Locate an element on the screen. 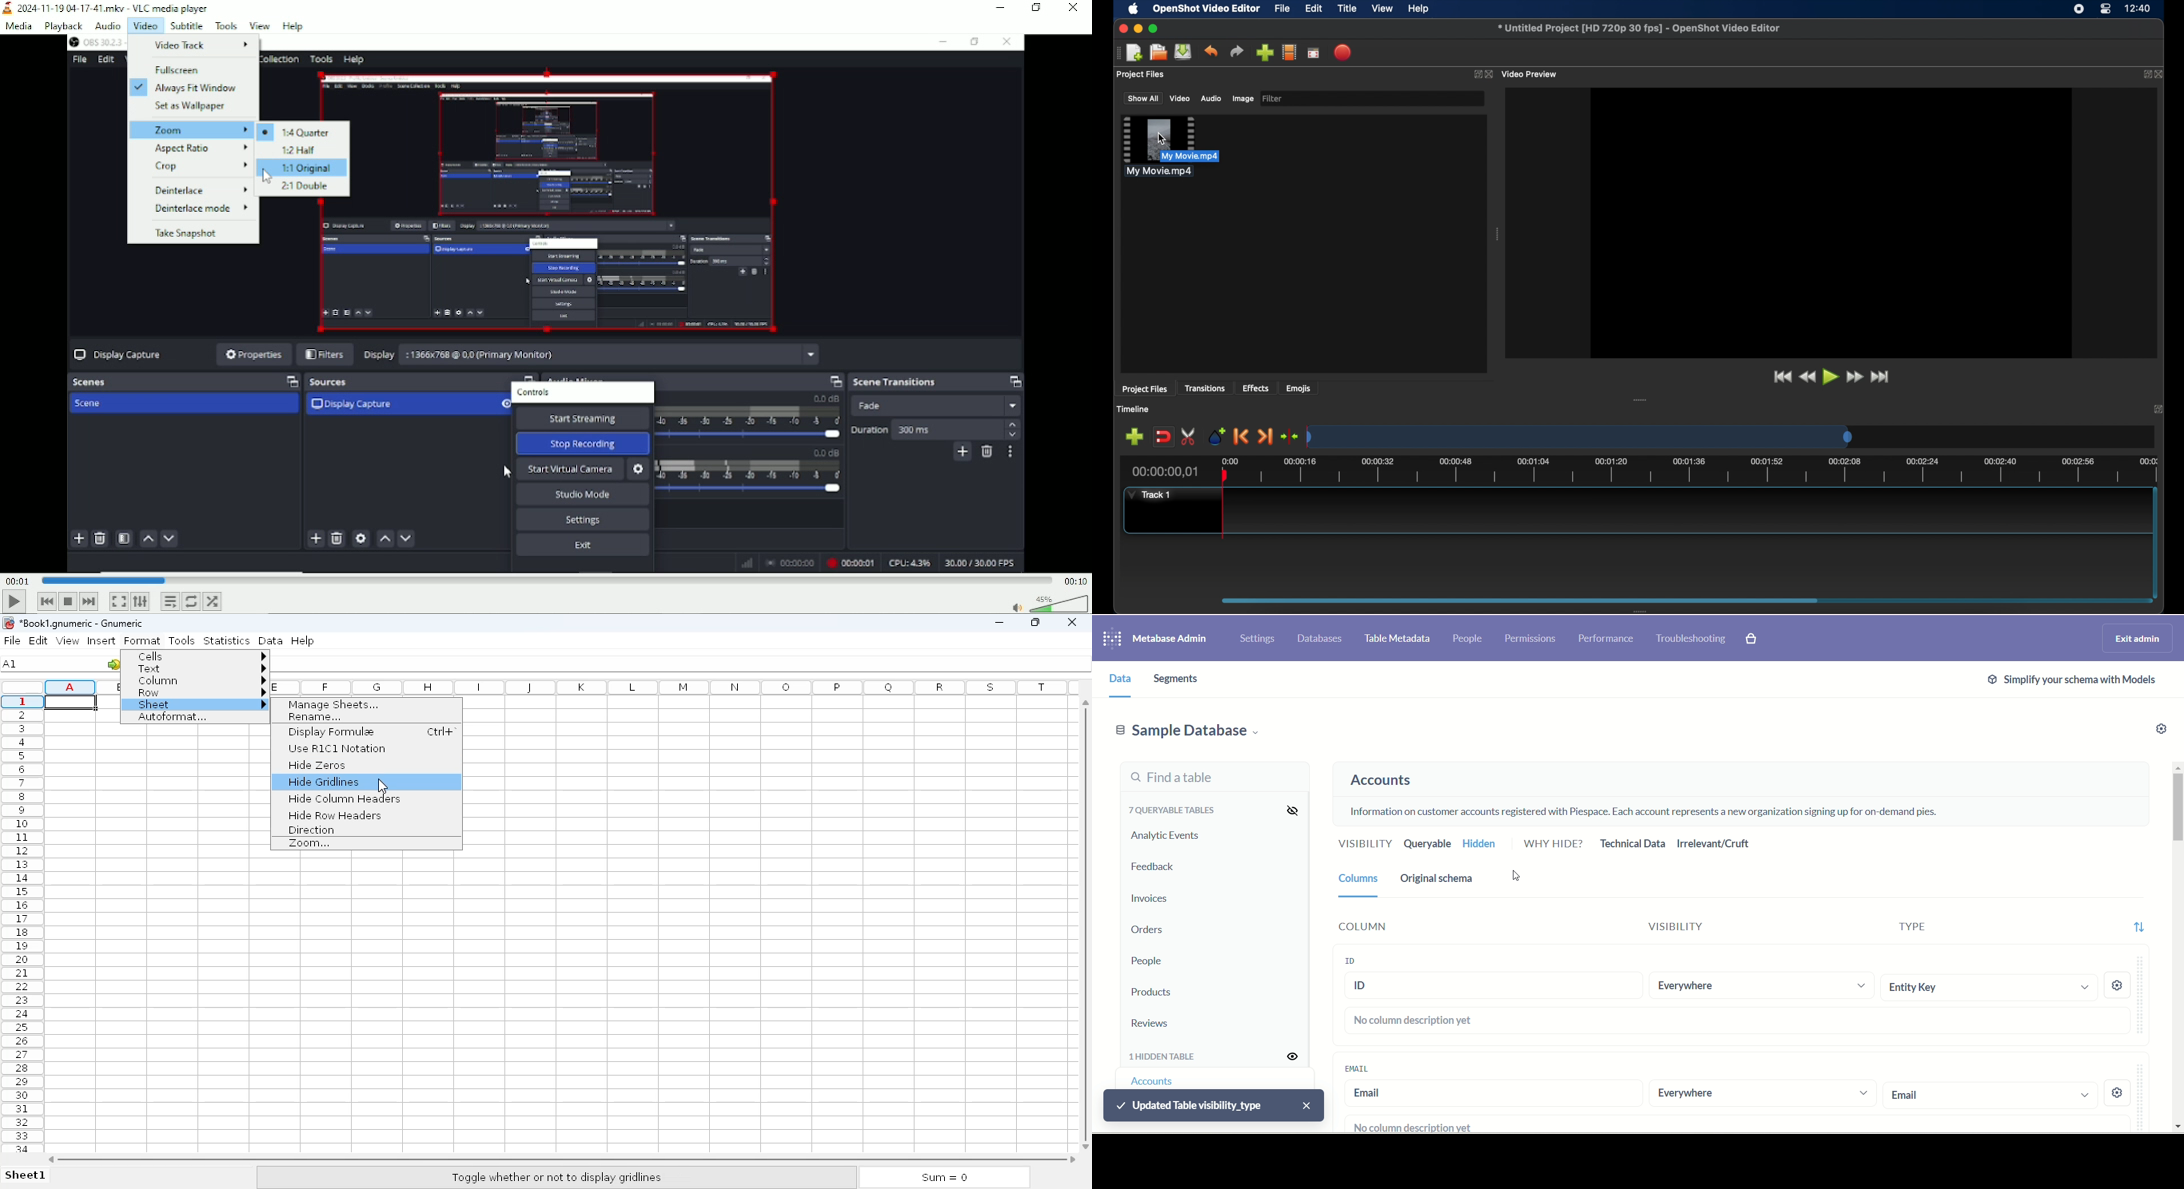 The height and width of the screenshot is (1204, 2184). Random is located at coordinates (213, 600).